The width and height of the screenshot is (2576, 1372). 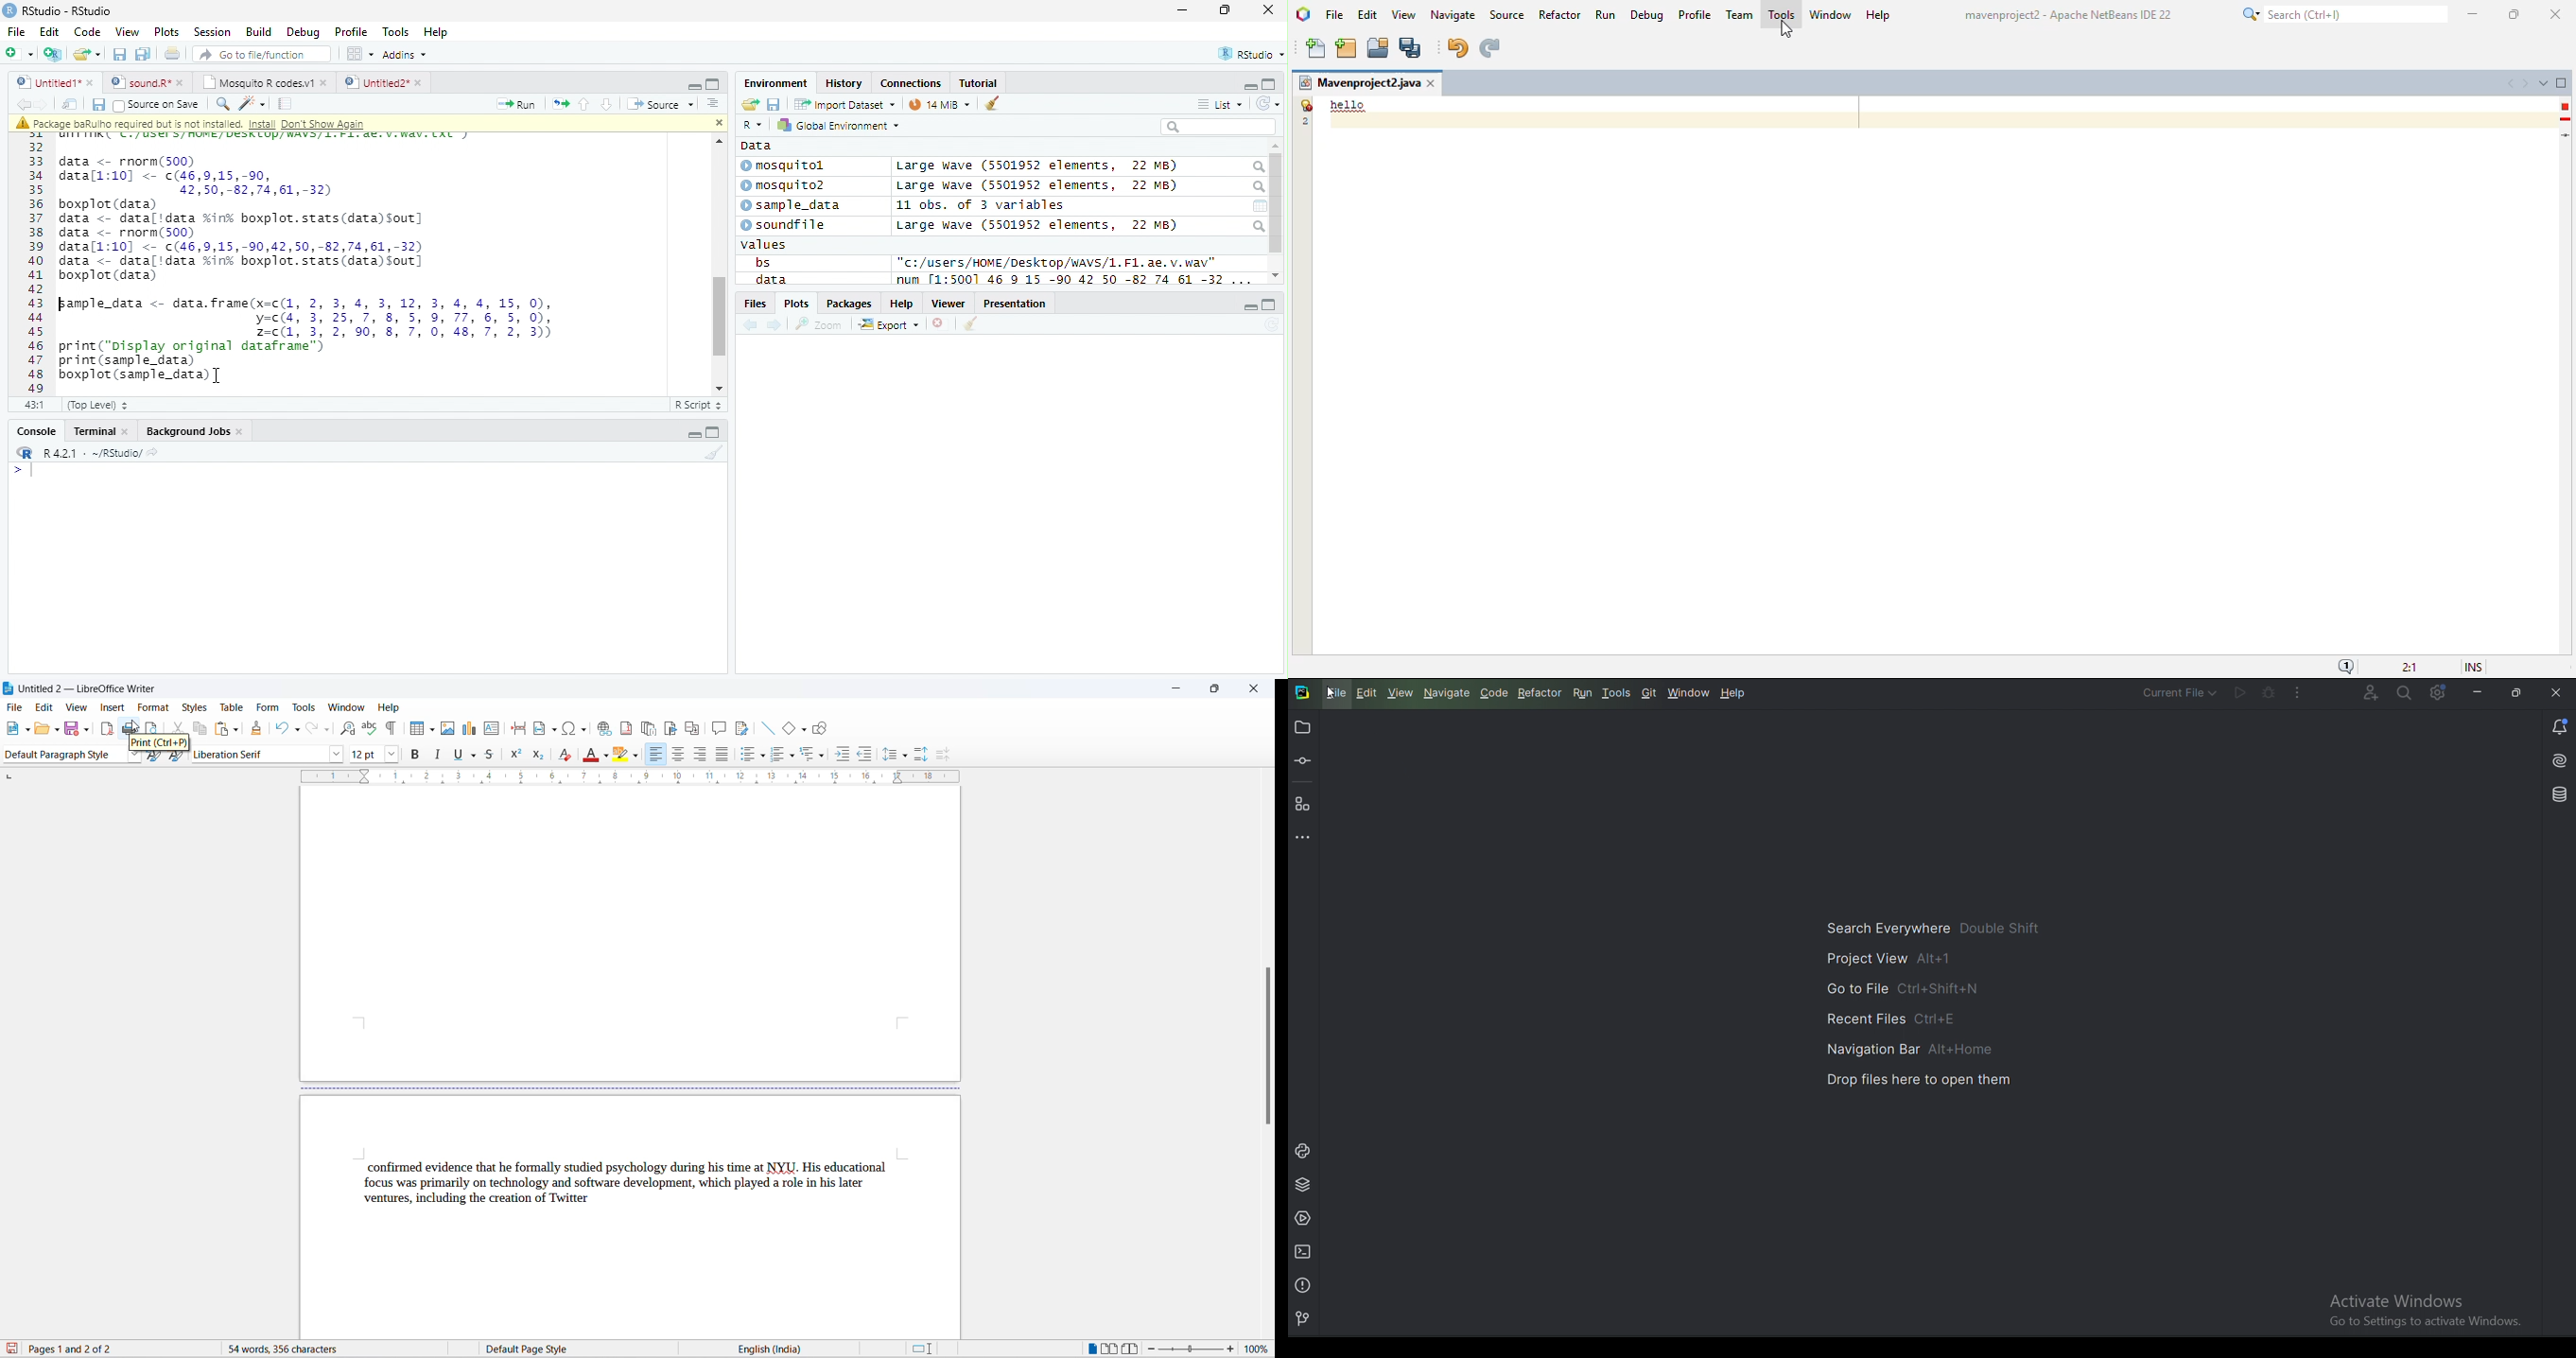 What do you see at coordinates (719, 727) in the screenshot?
I see `insert comments` at bounding box center [719, 727].